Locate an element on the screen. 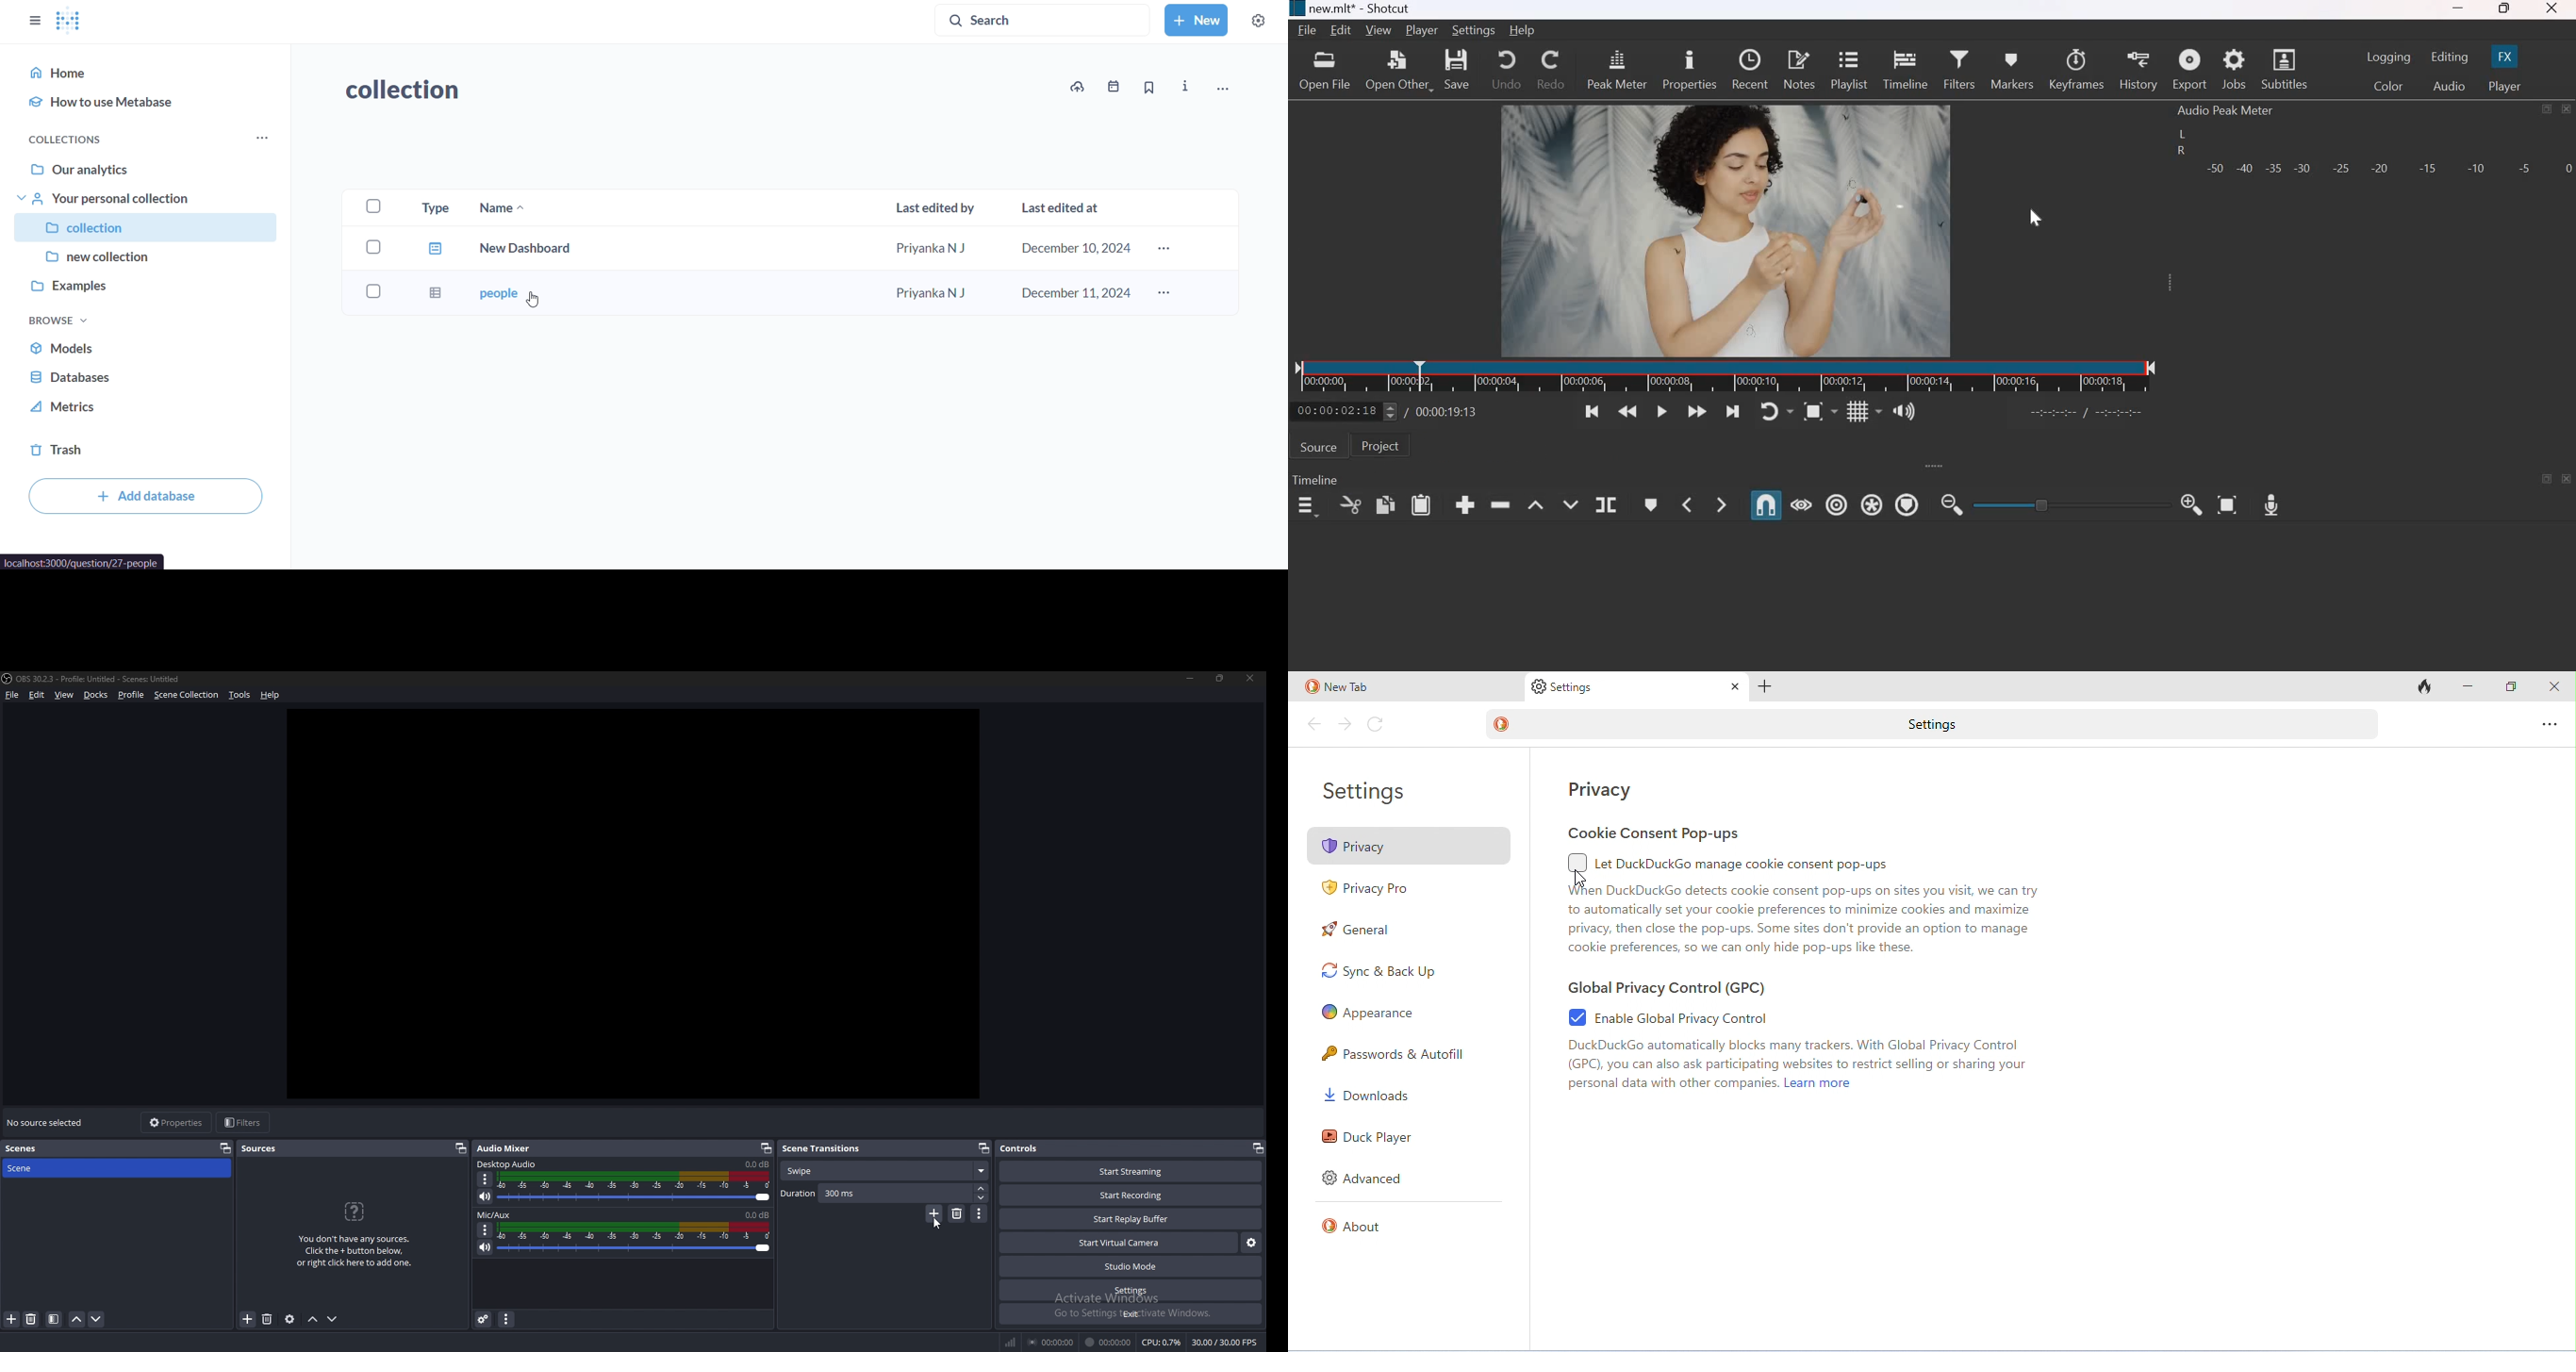  Toggle player looping is located at coordinates (1776, 413).